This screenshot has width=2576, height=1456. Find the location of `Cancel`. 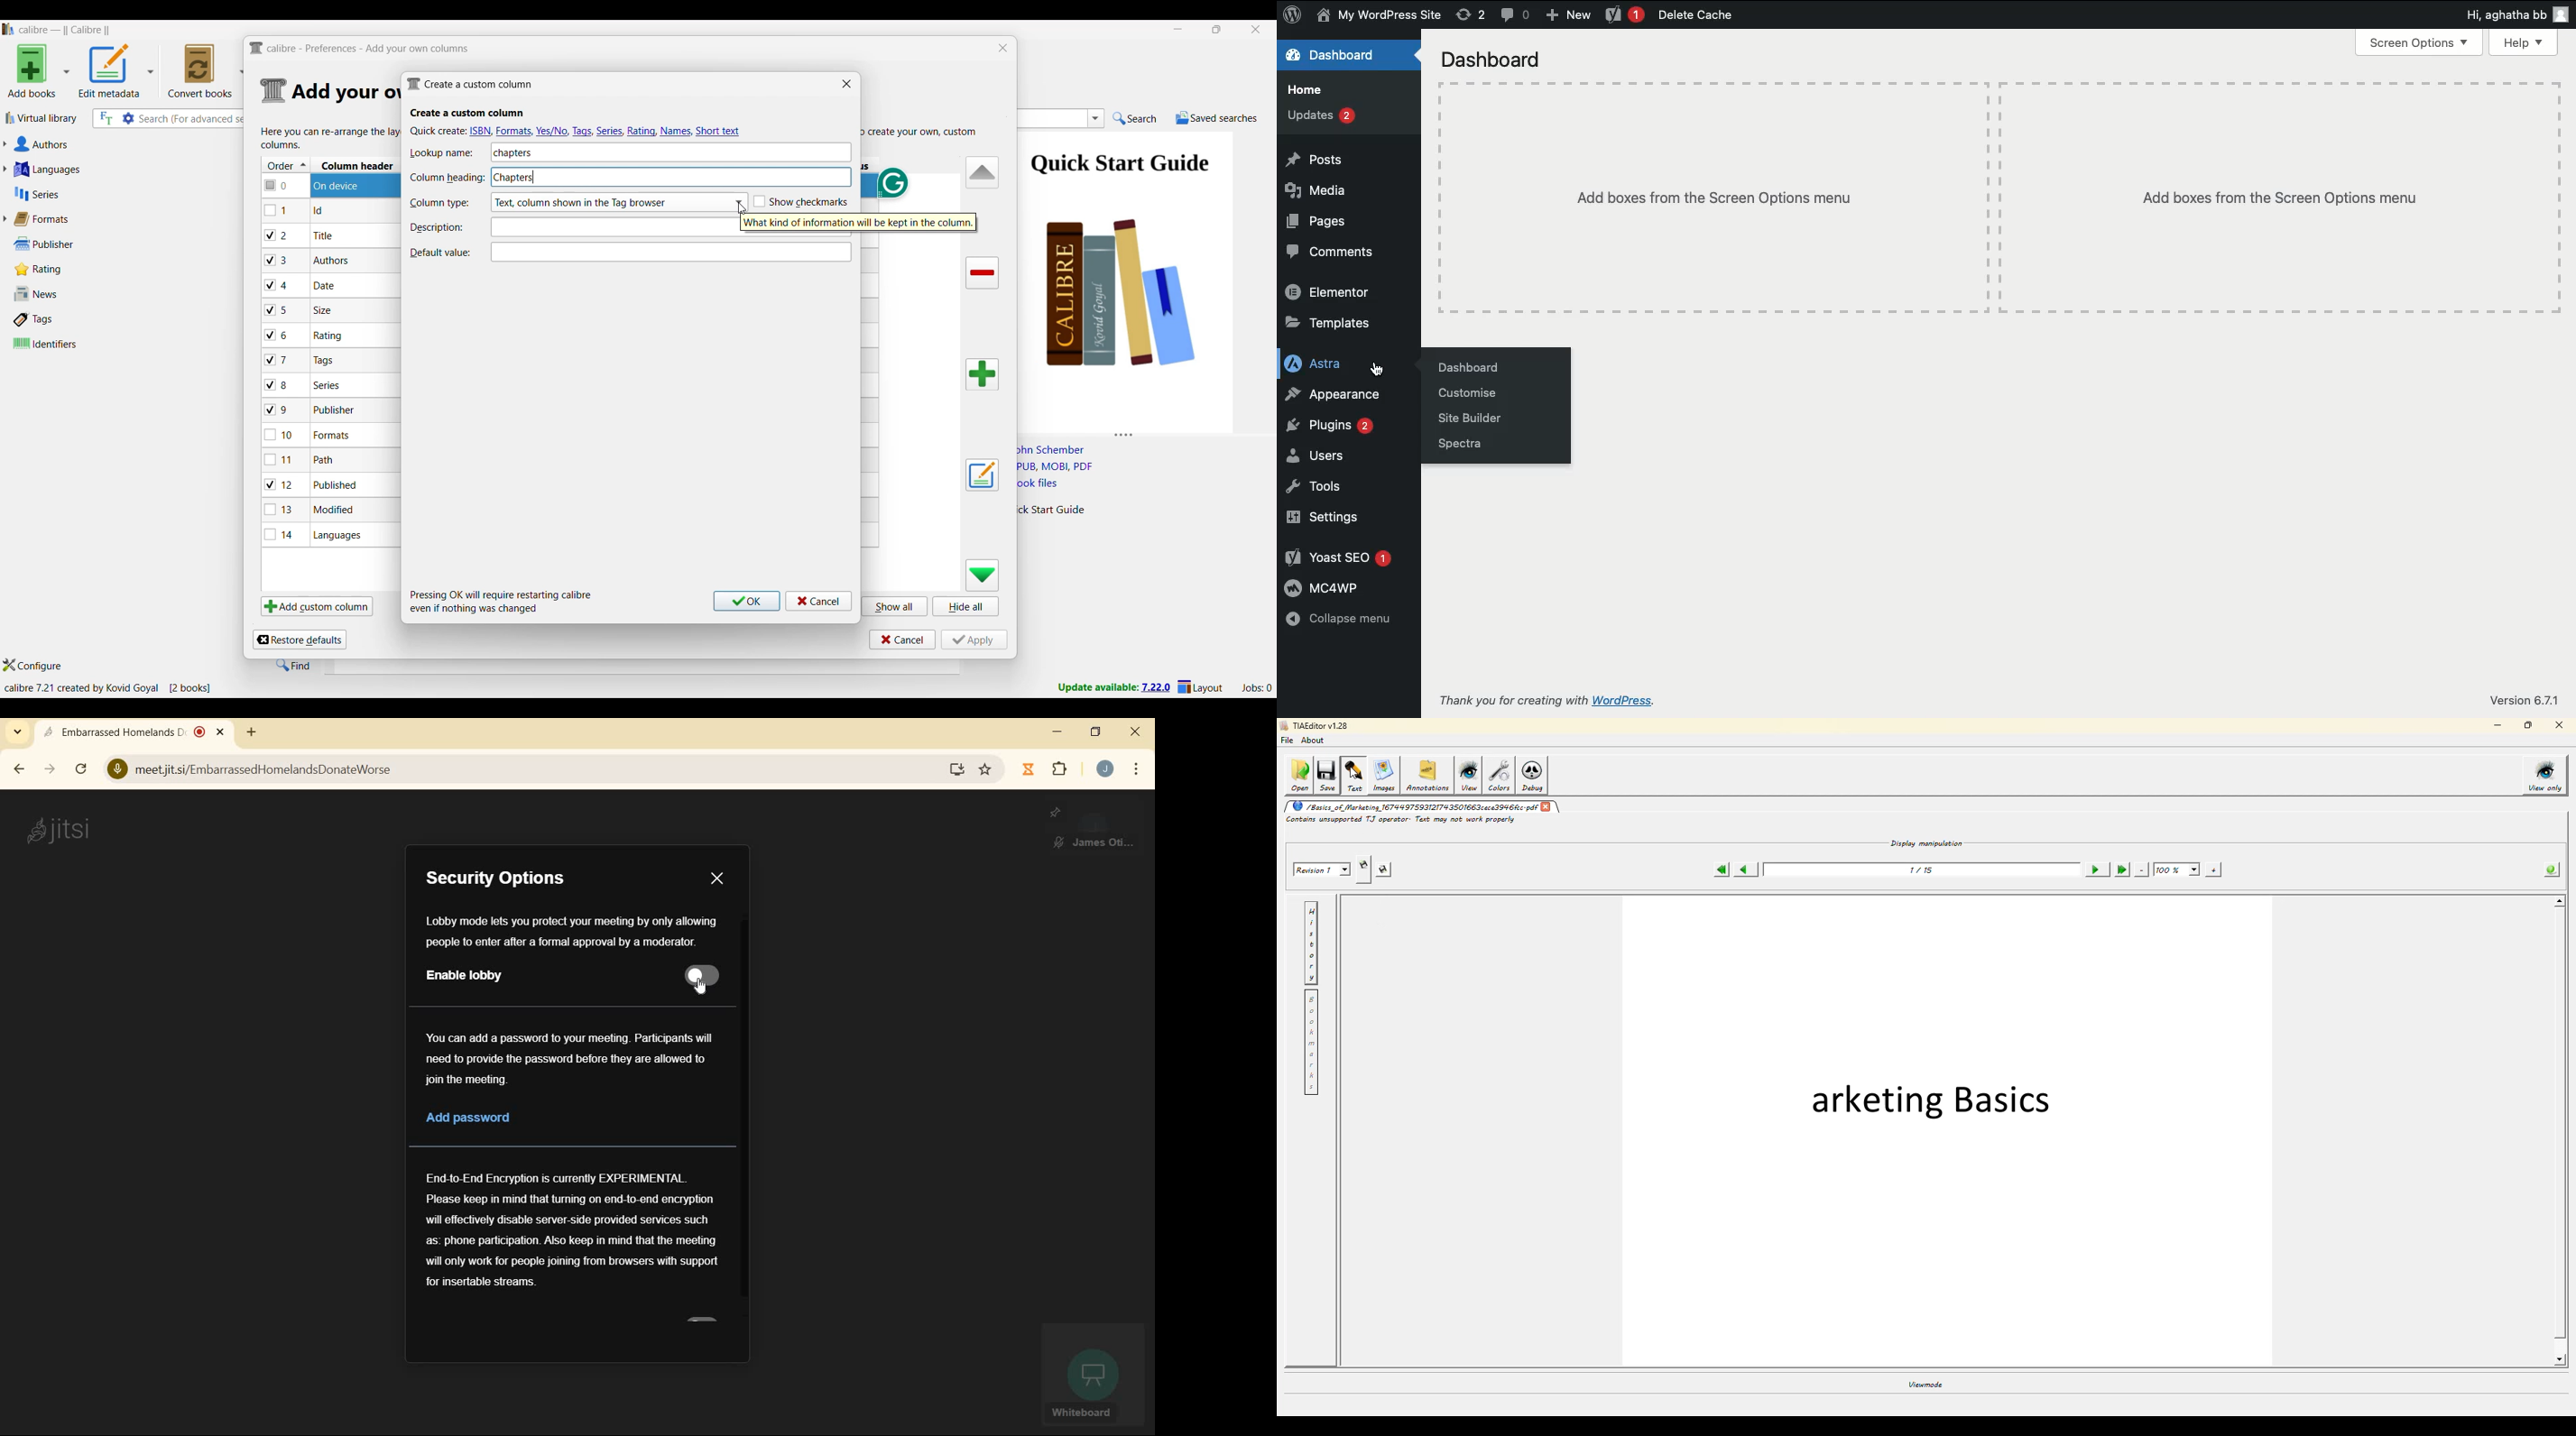

Cancel is located at coordinates (819, 601).